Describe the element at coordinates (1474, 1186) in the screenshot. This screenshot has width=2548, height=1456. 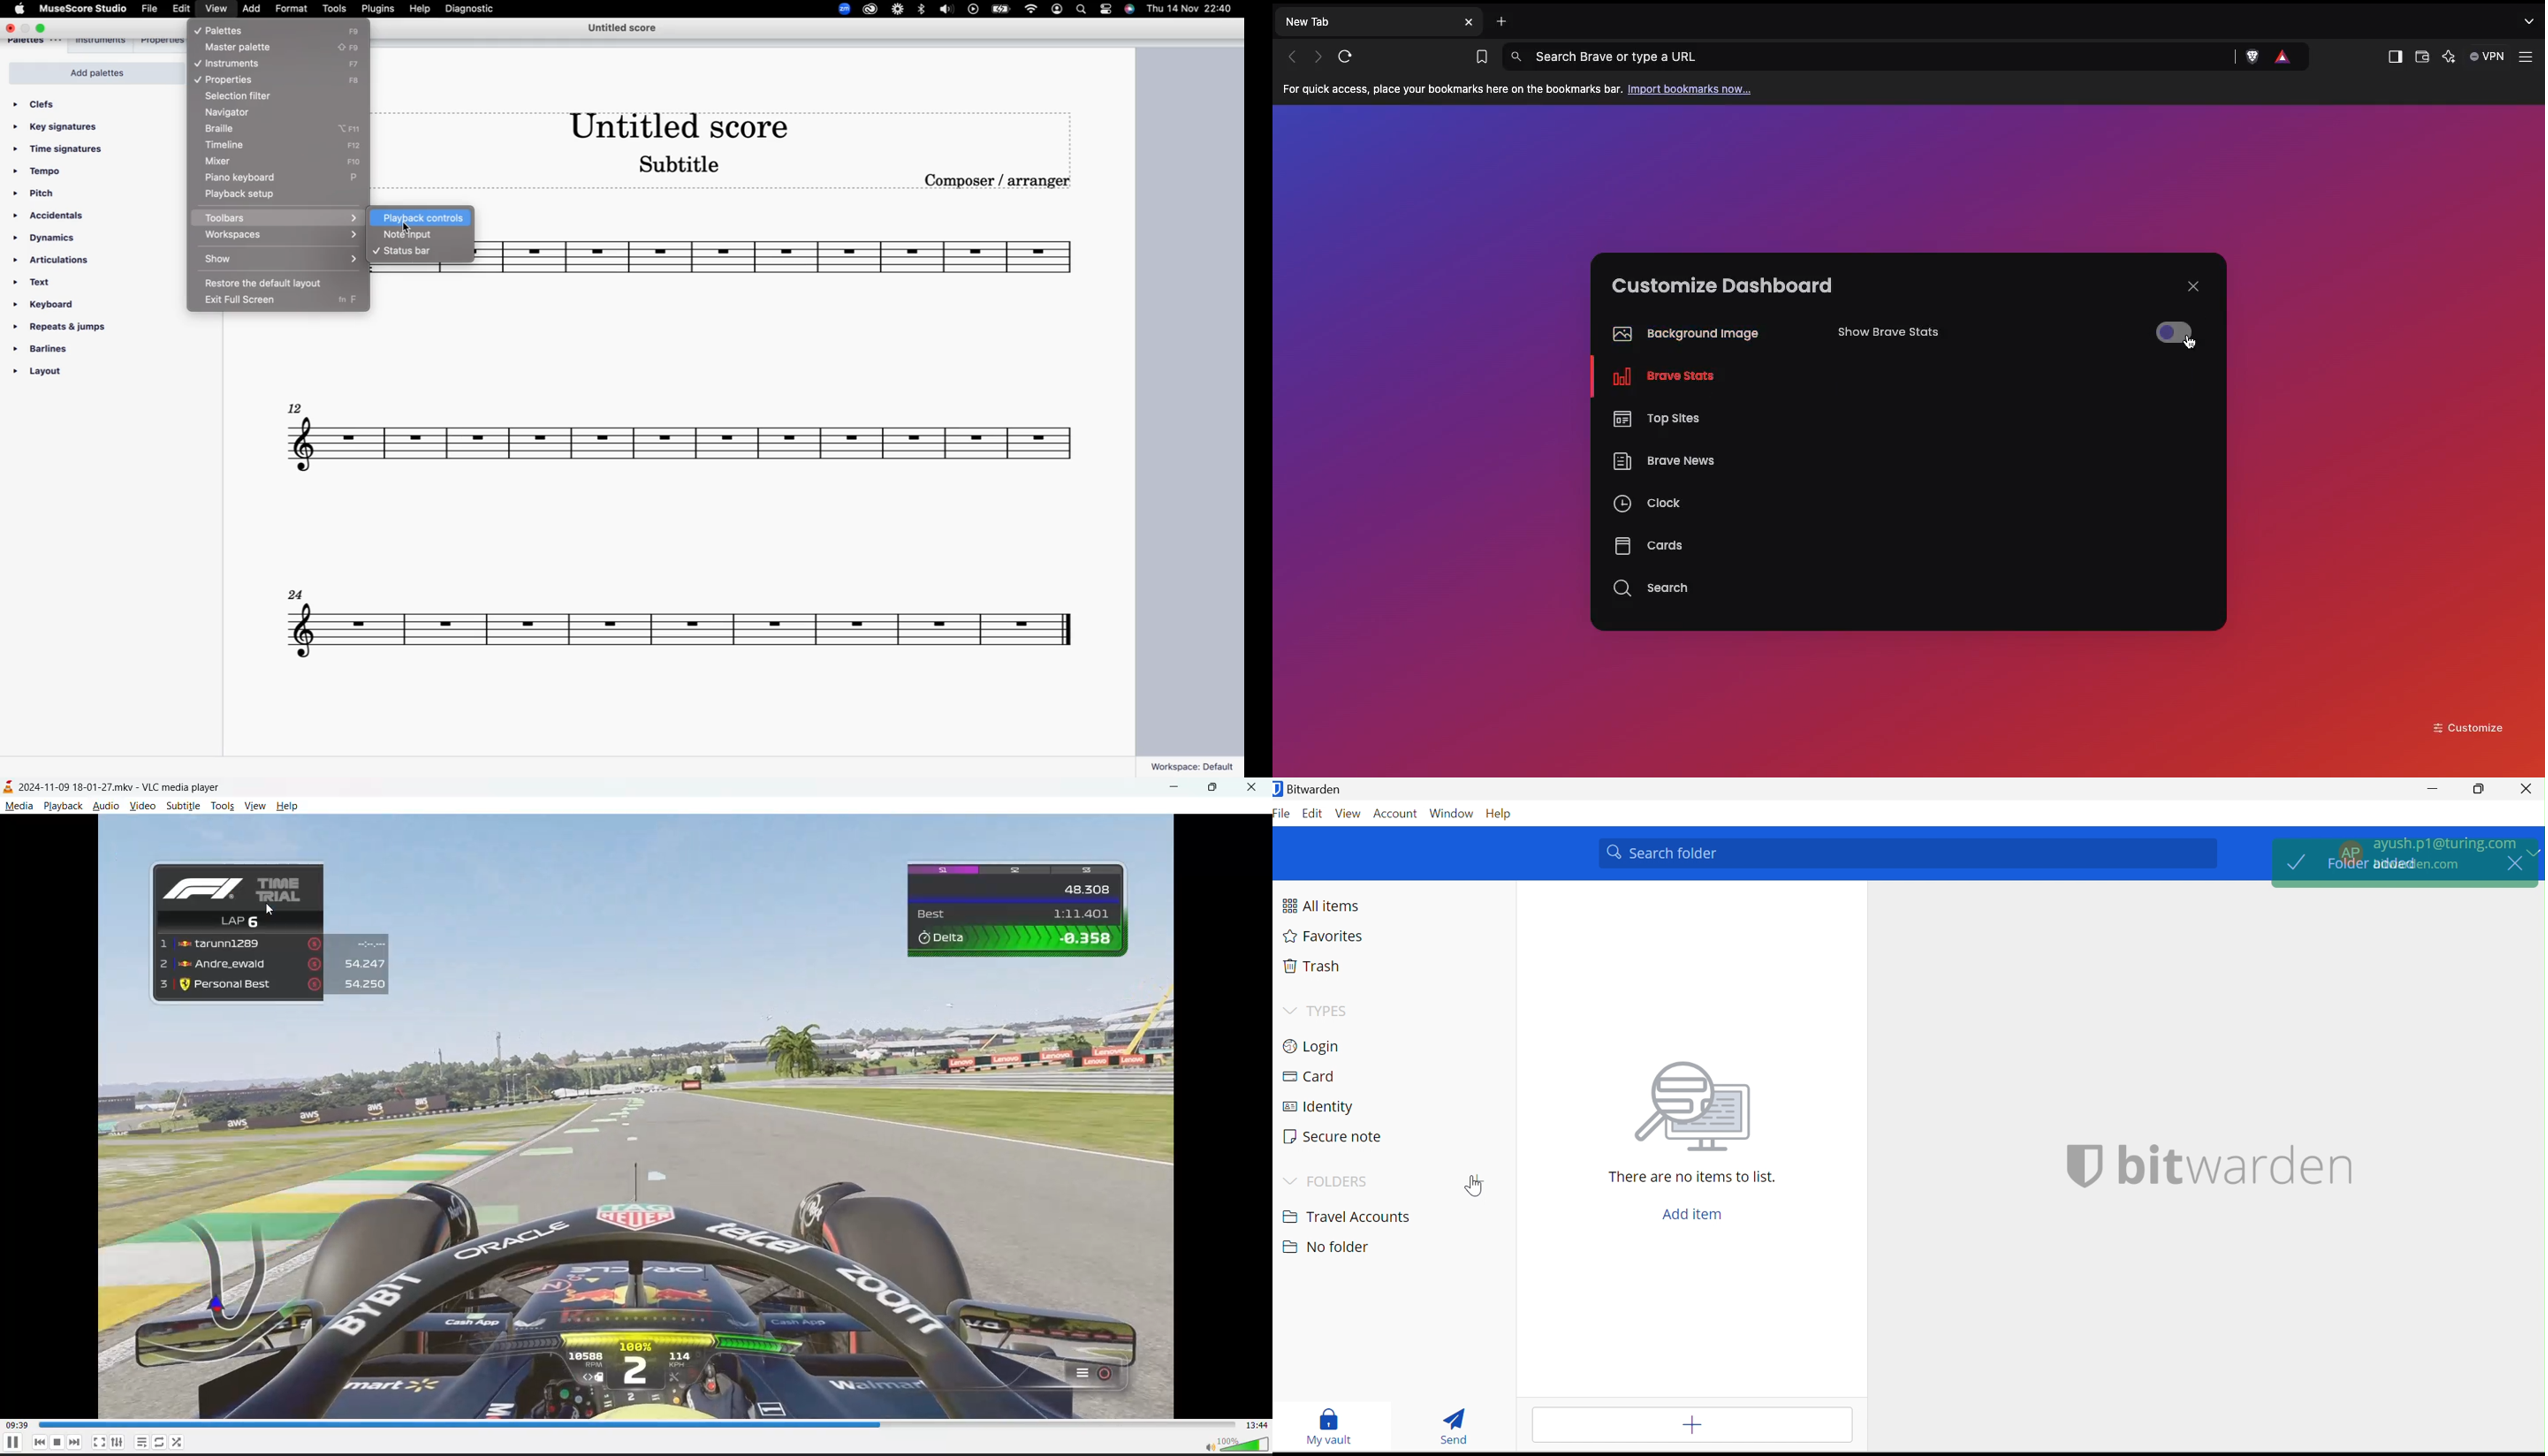
I see `Cursor` at that location.